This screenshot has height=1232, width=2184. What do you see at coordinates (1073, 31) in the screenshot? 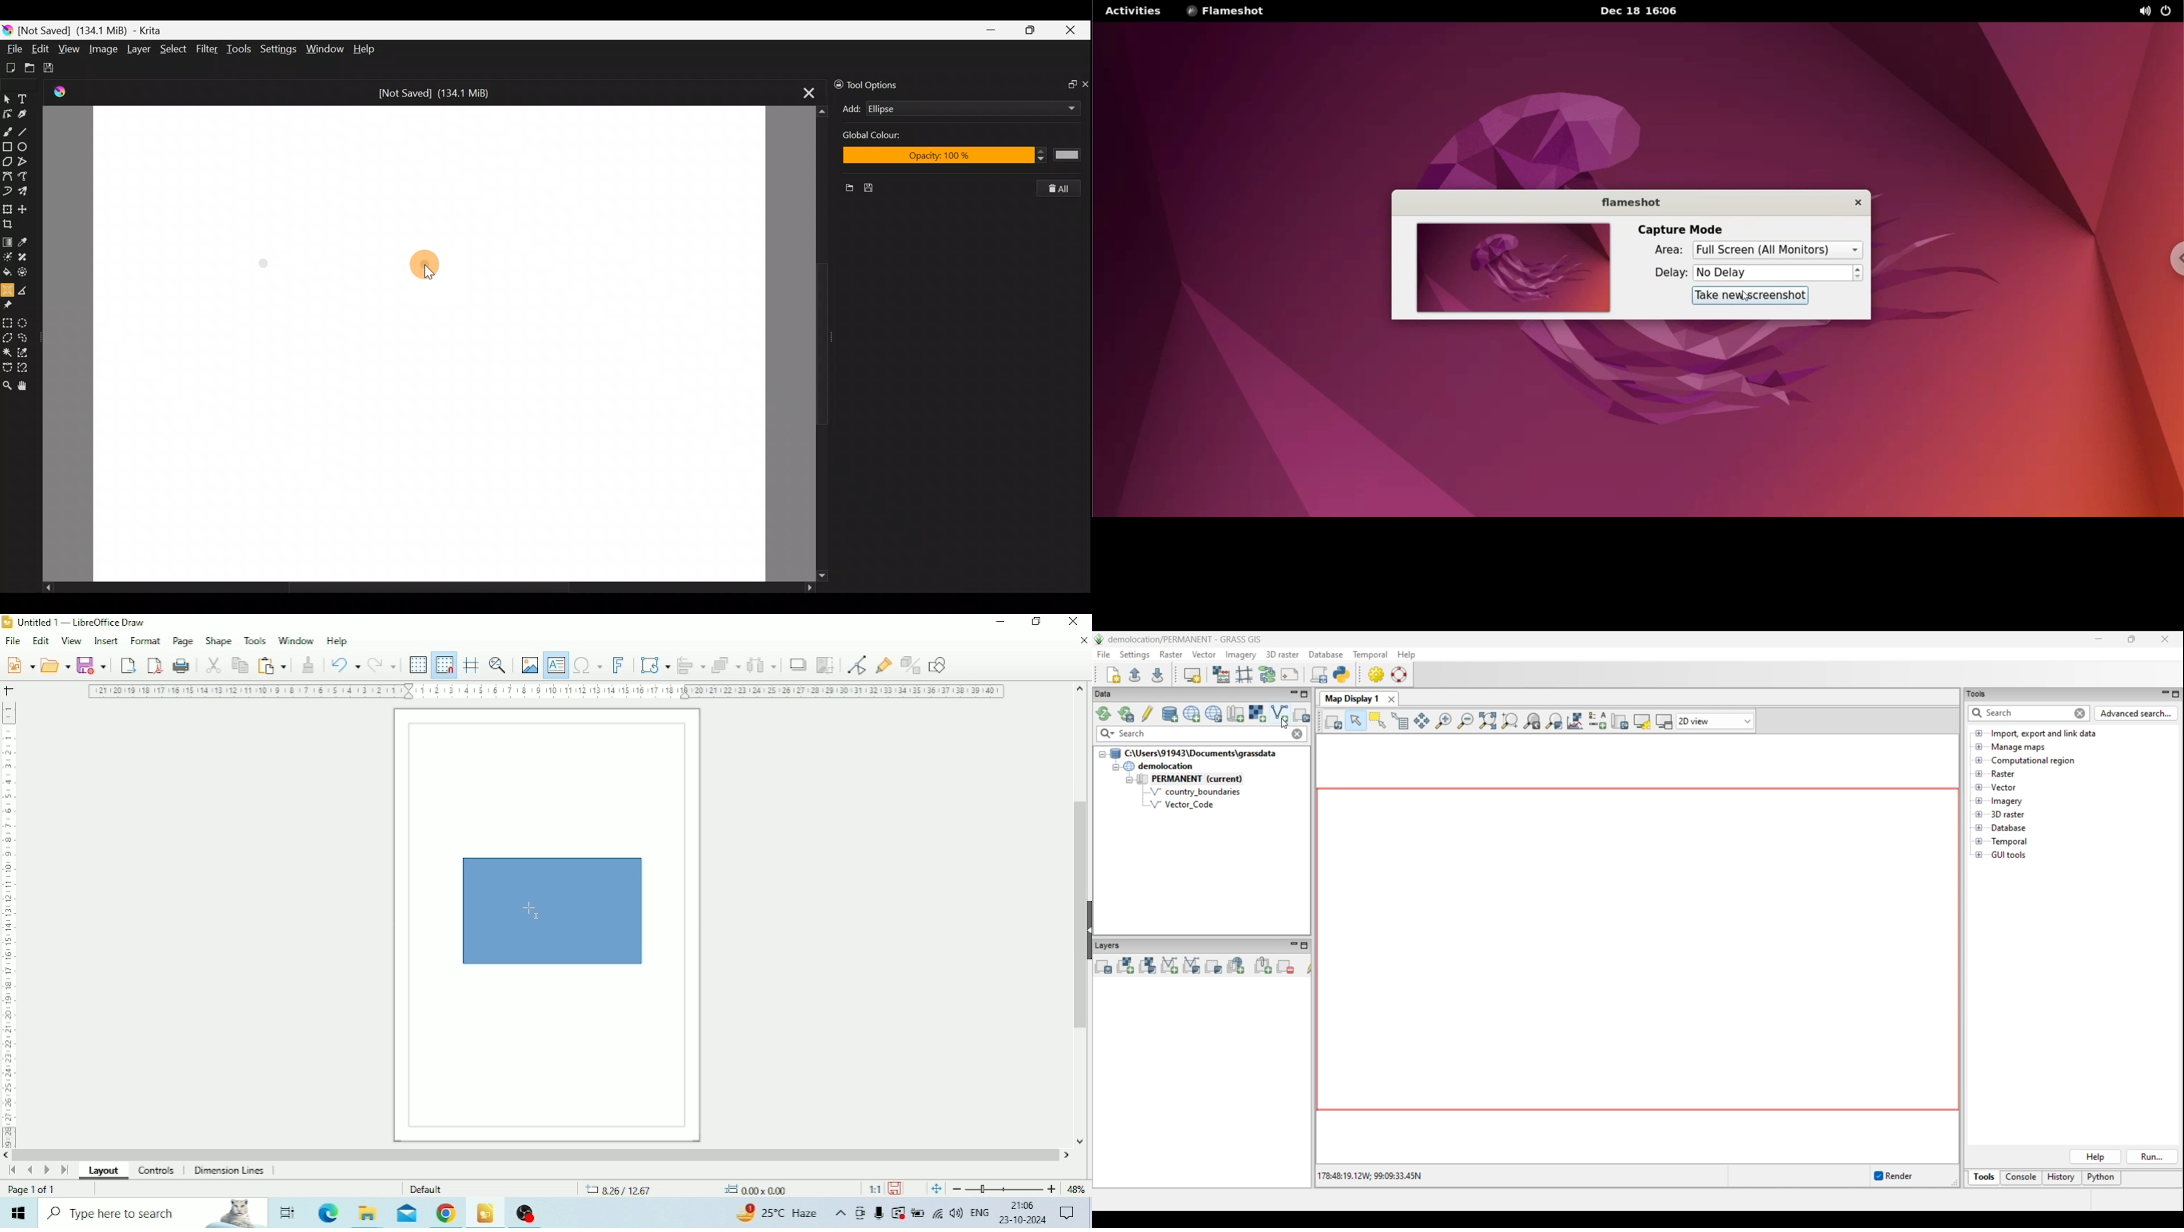
I see `Close` at bounding box center [1073, 31].